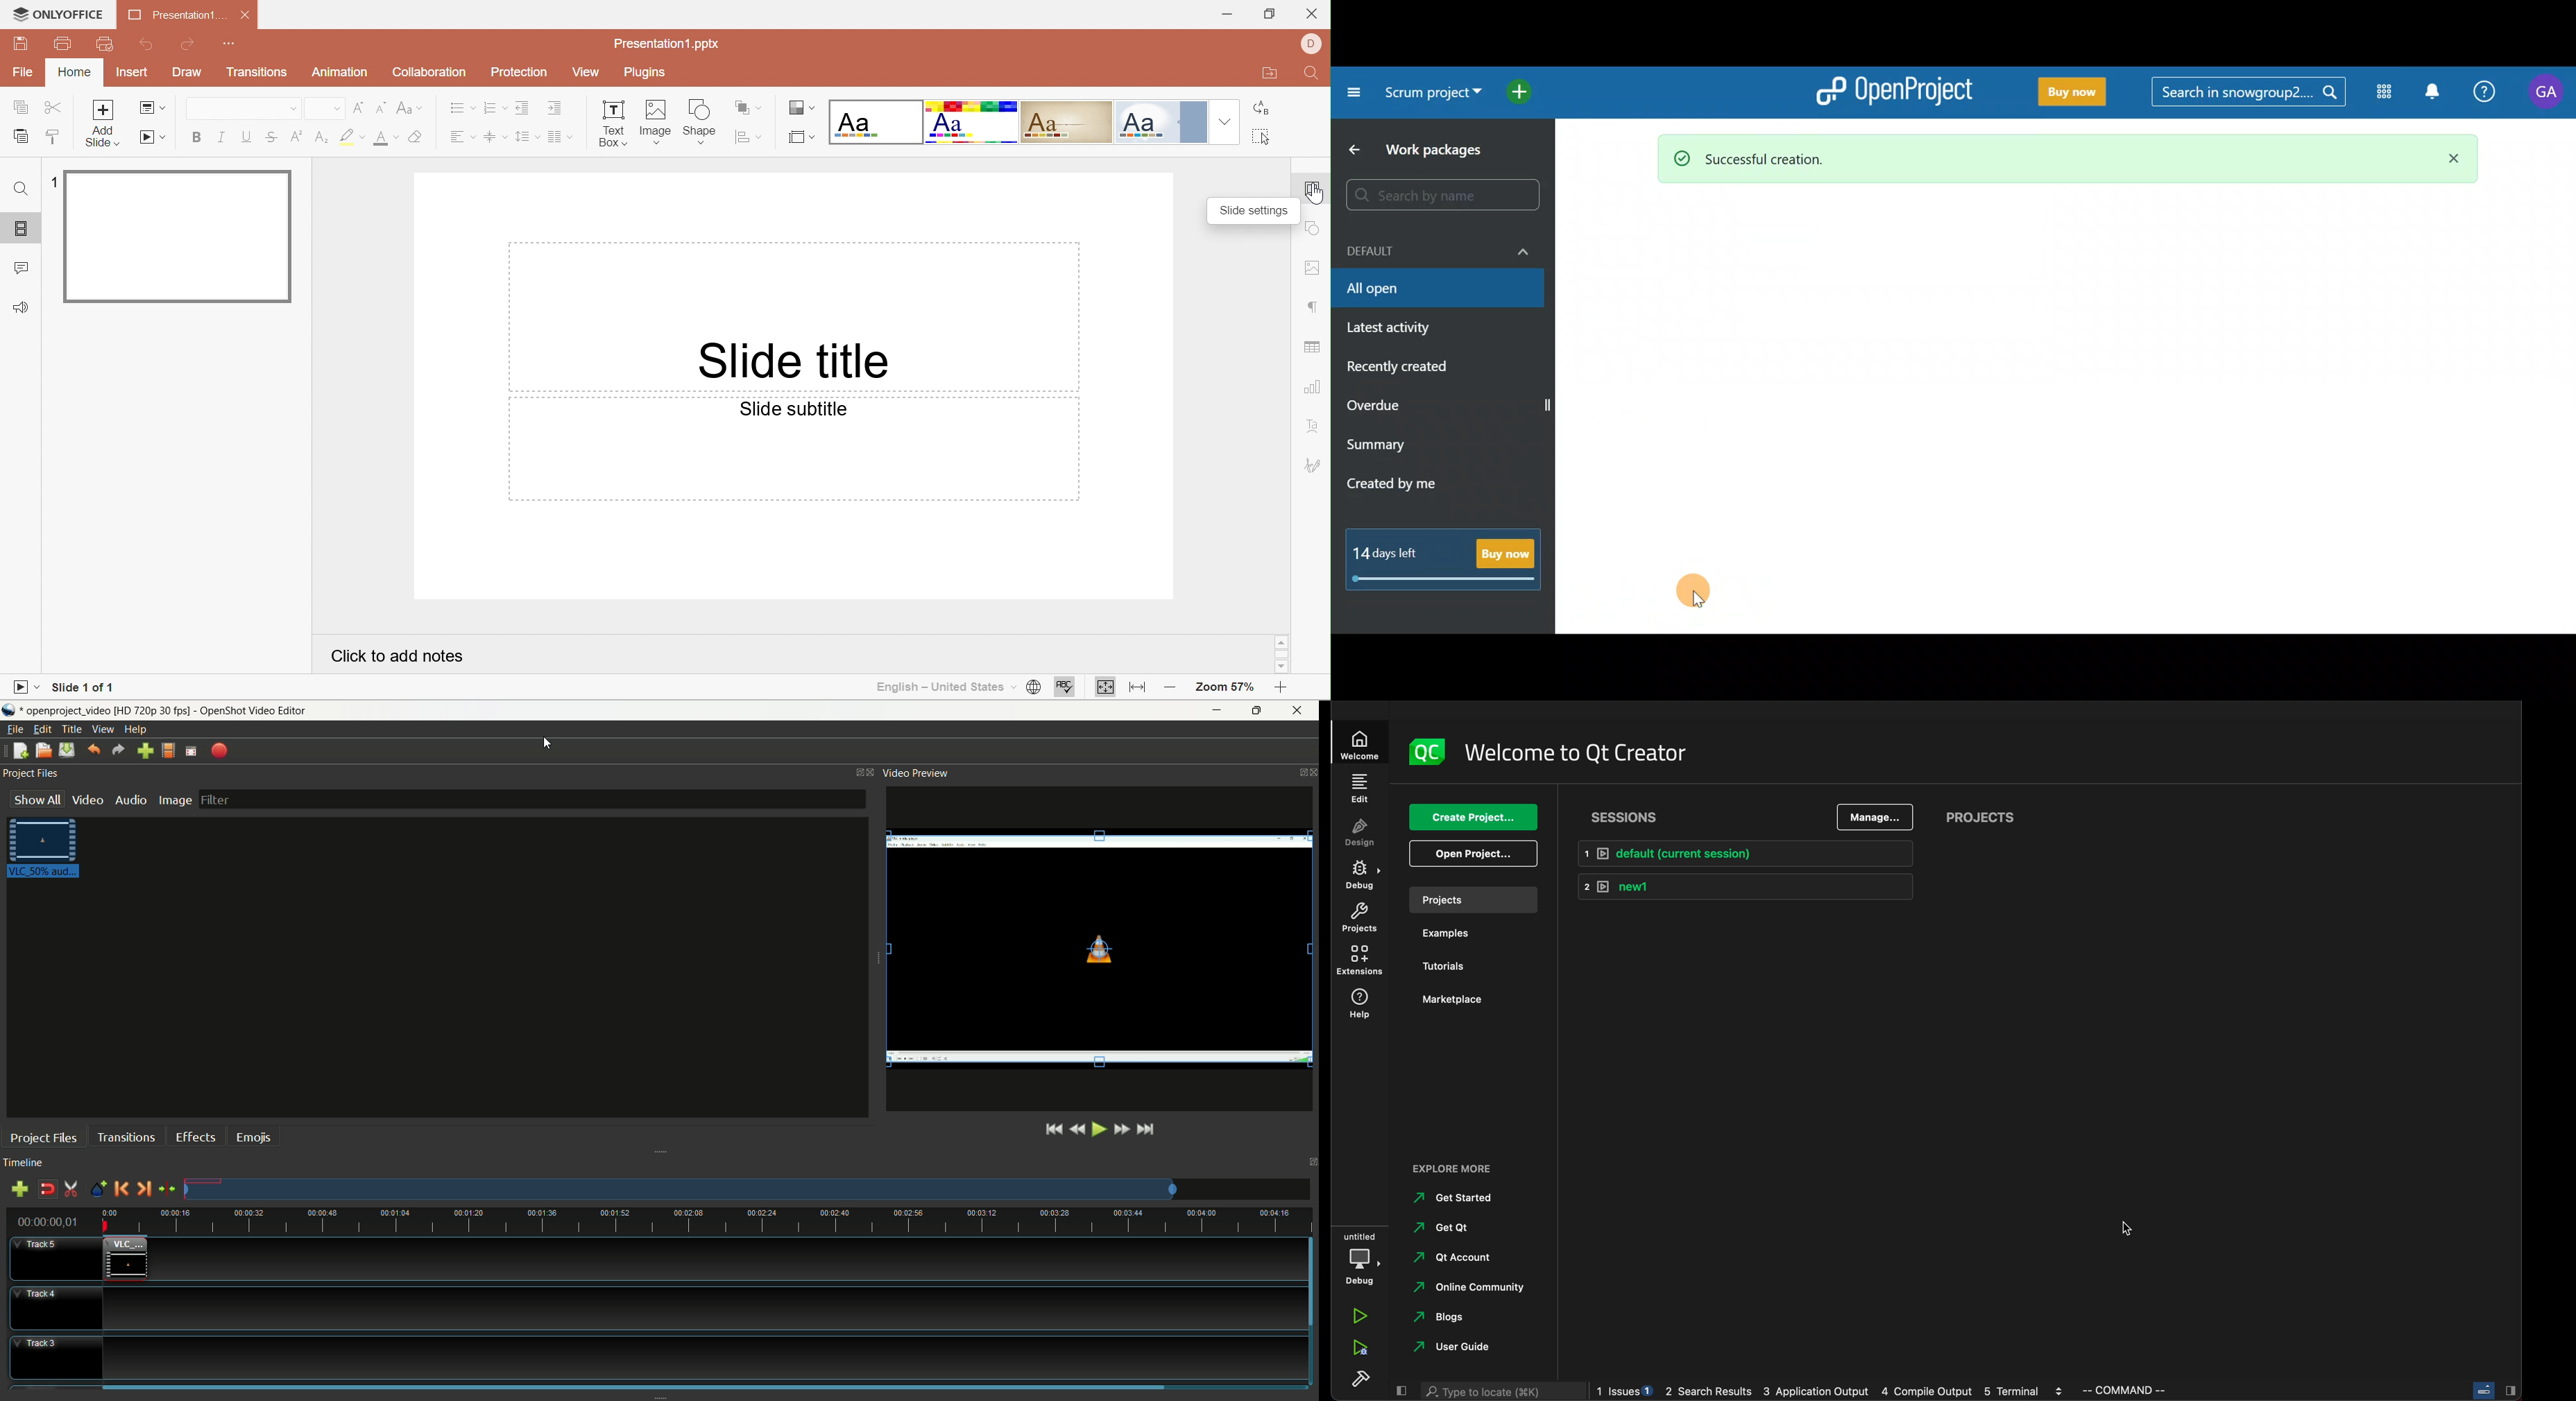 The width and height of the screenshot is (2576, 1428). I want to click on community, so click(1469, 1289).